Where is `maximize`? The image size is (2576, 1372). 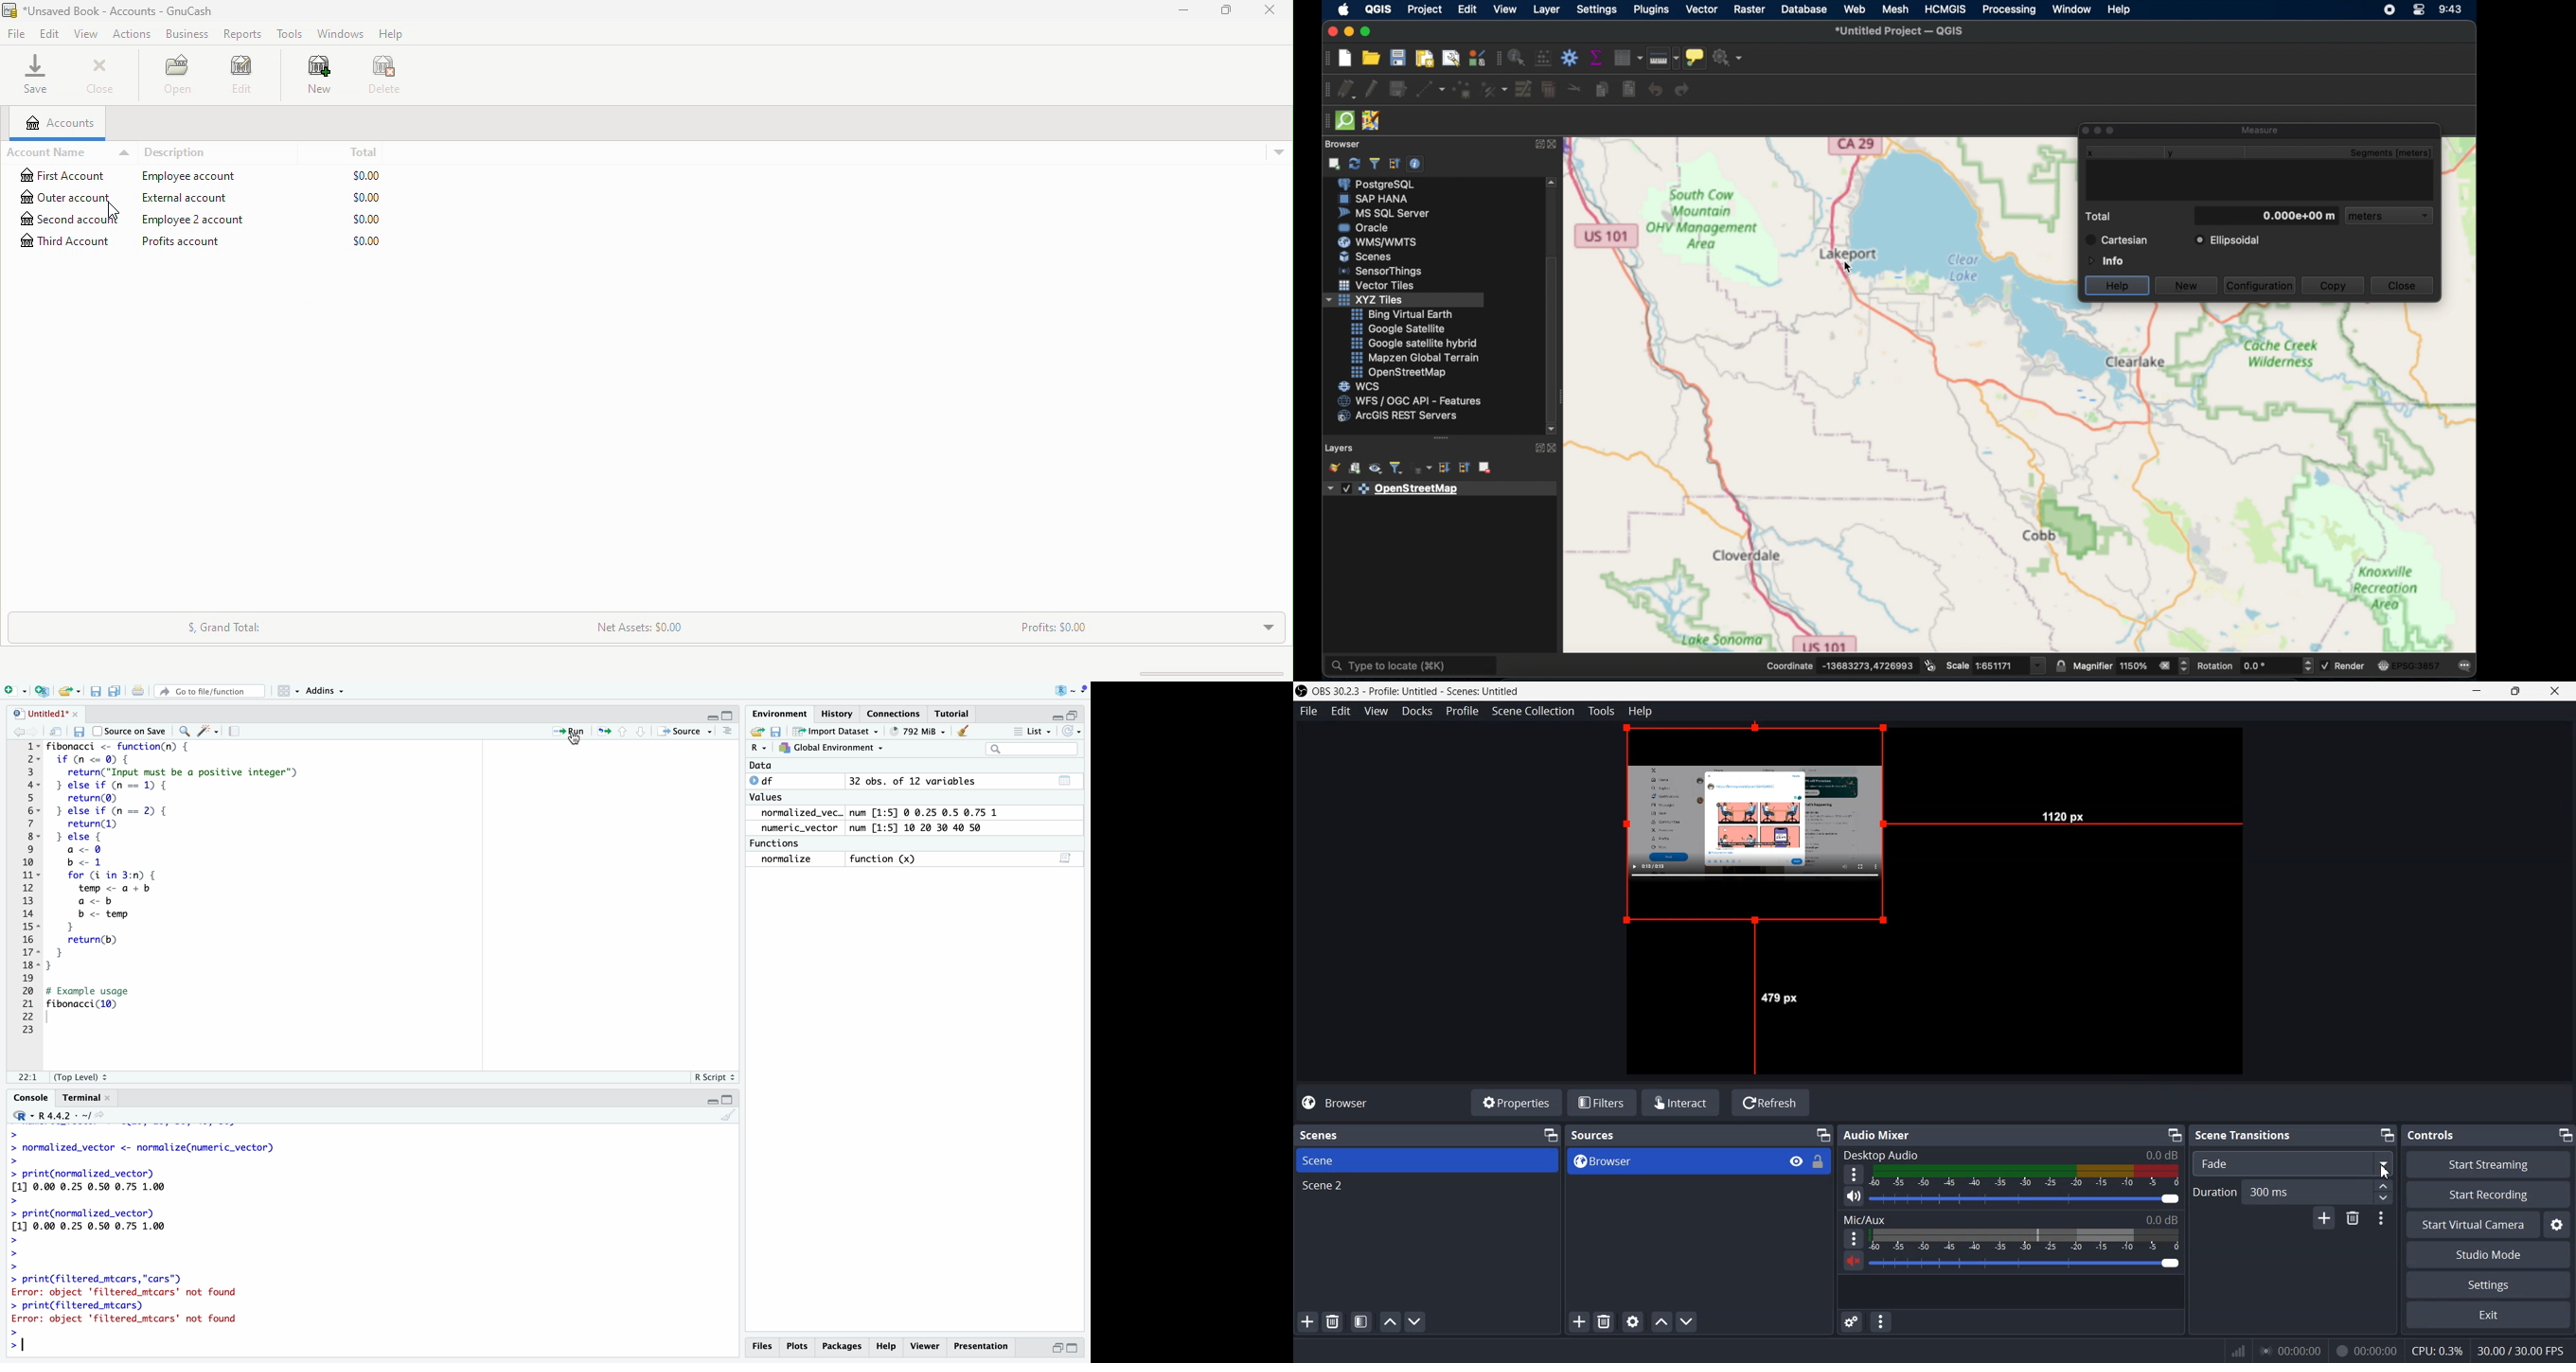 maximize is located at coordinates (729, 1098).